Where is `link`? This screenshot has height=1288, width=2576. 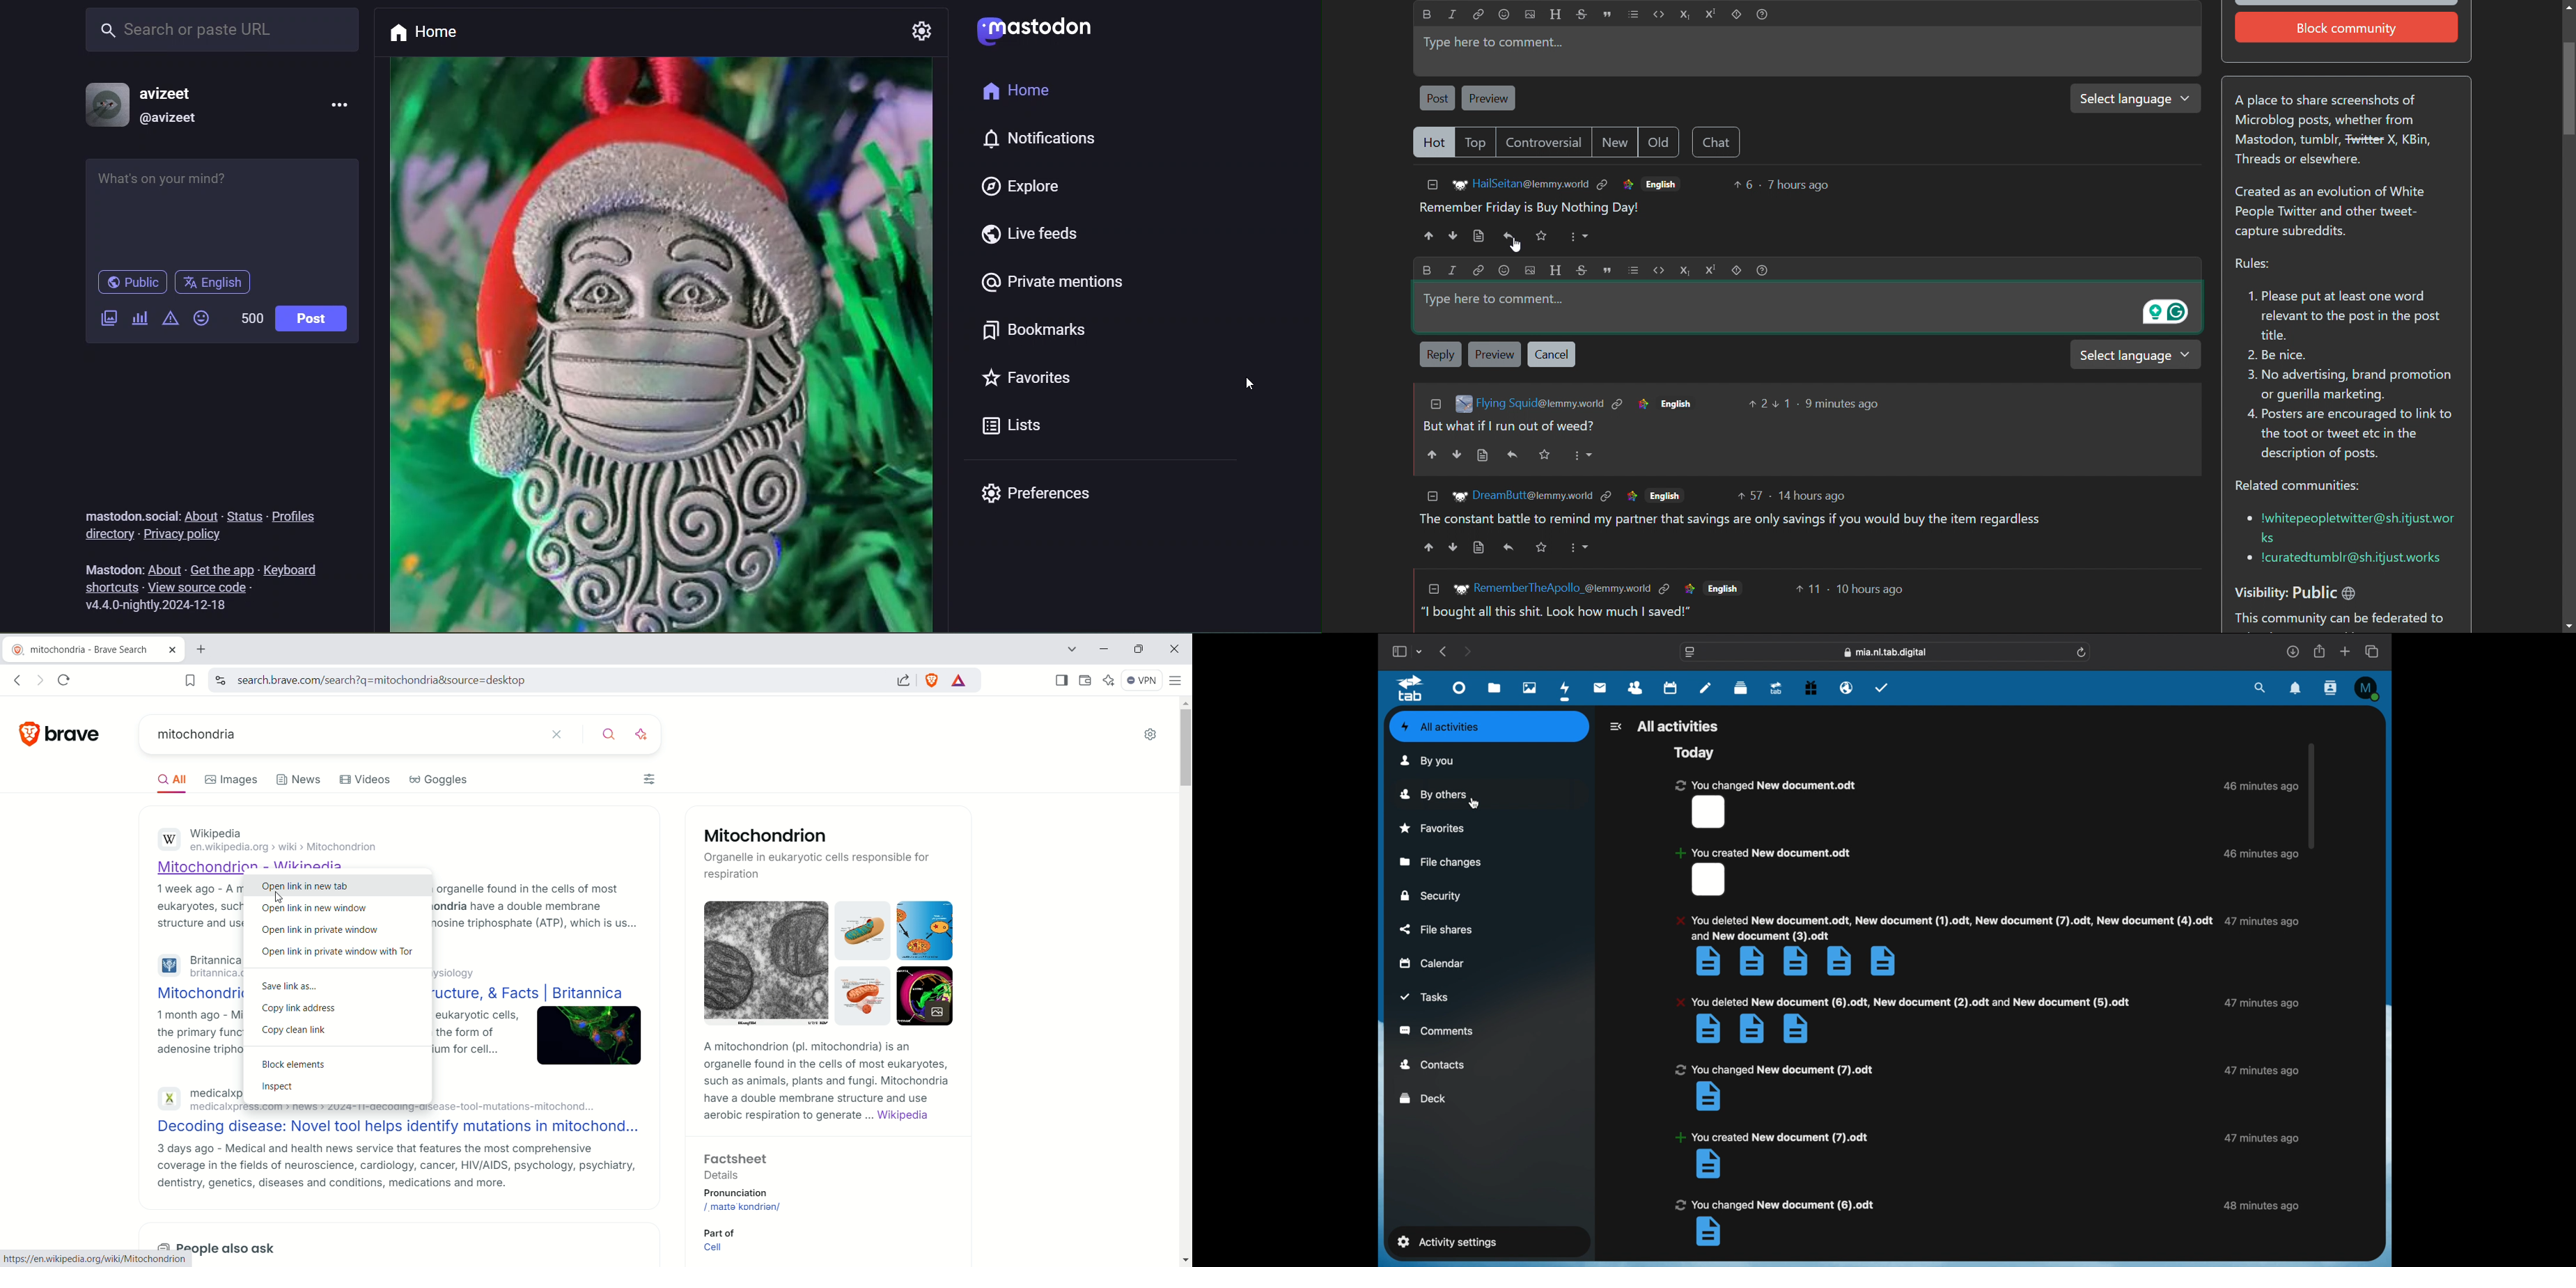
link is located at coordinates (1618, 406).